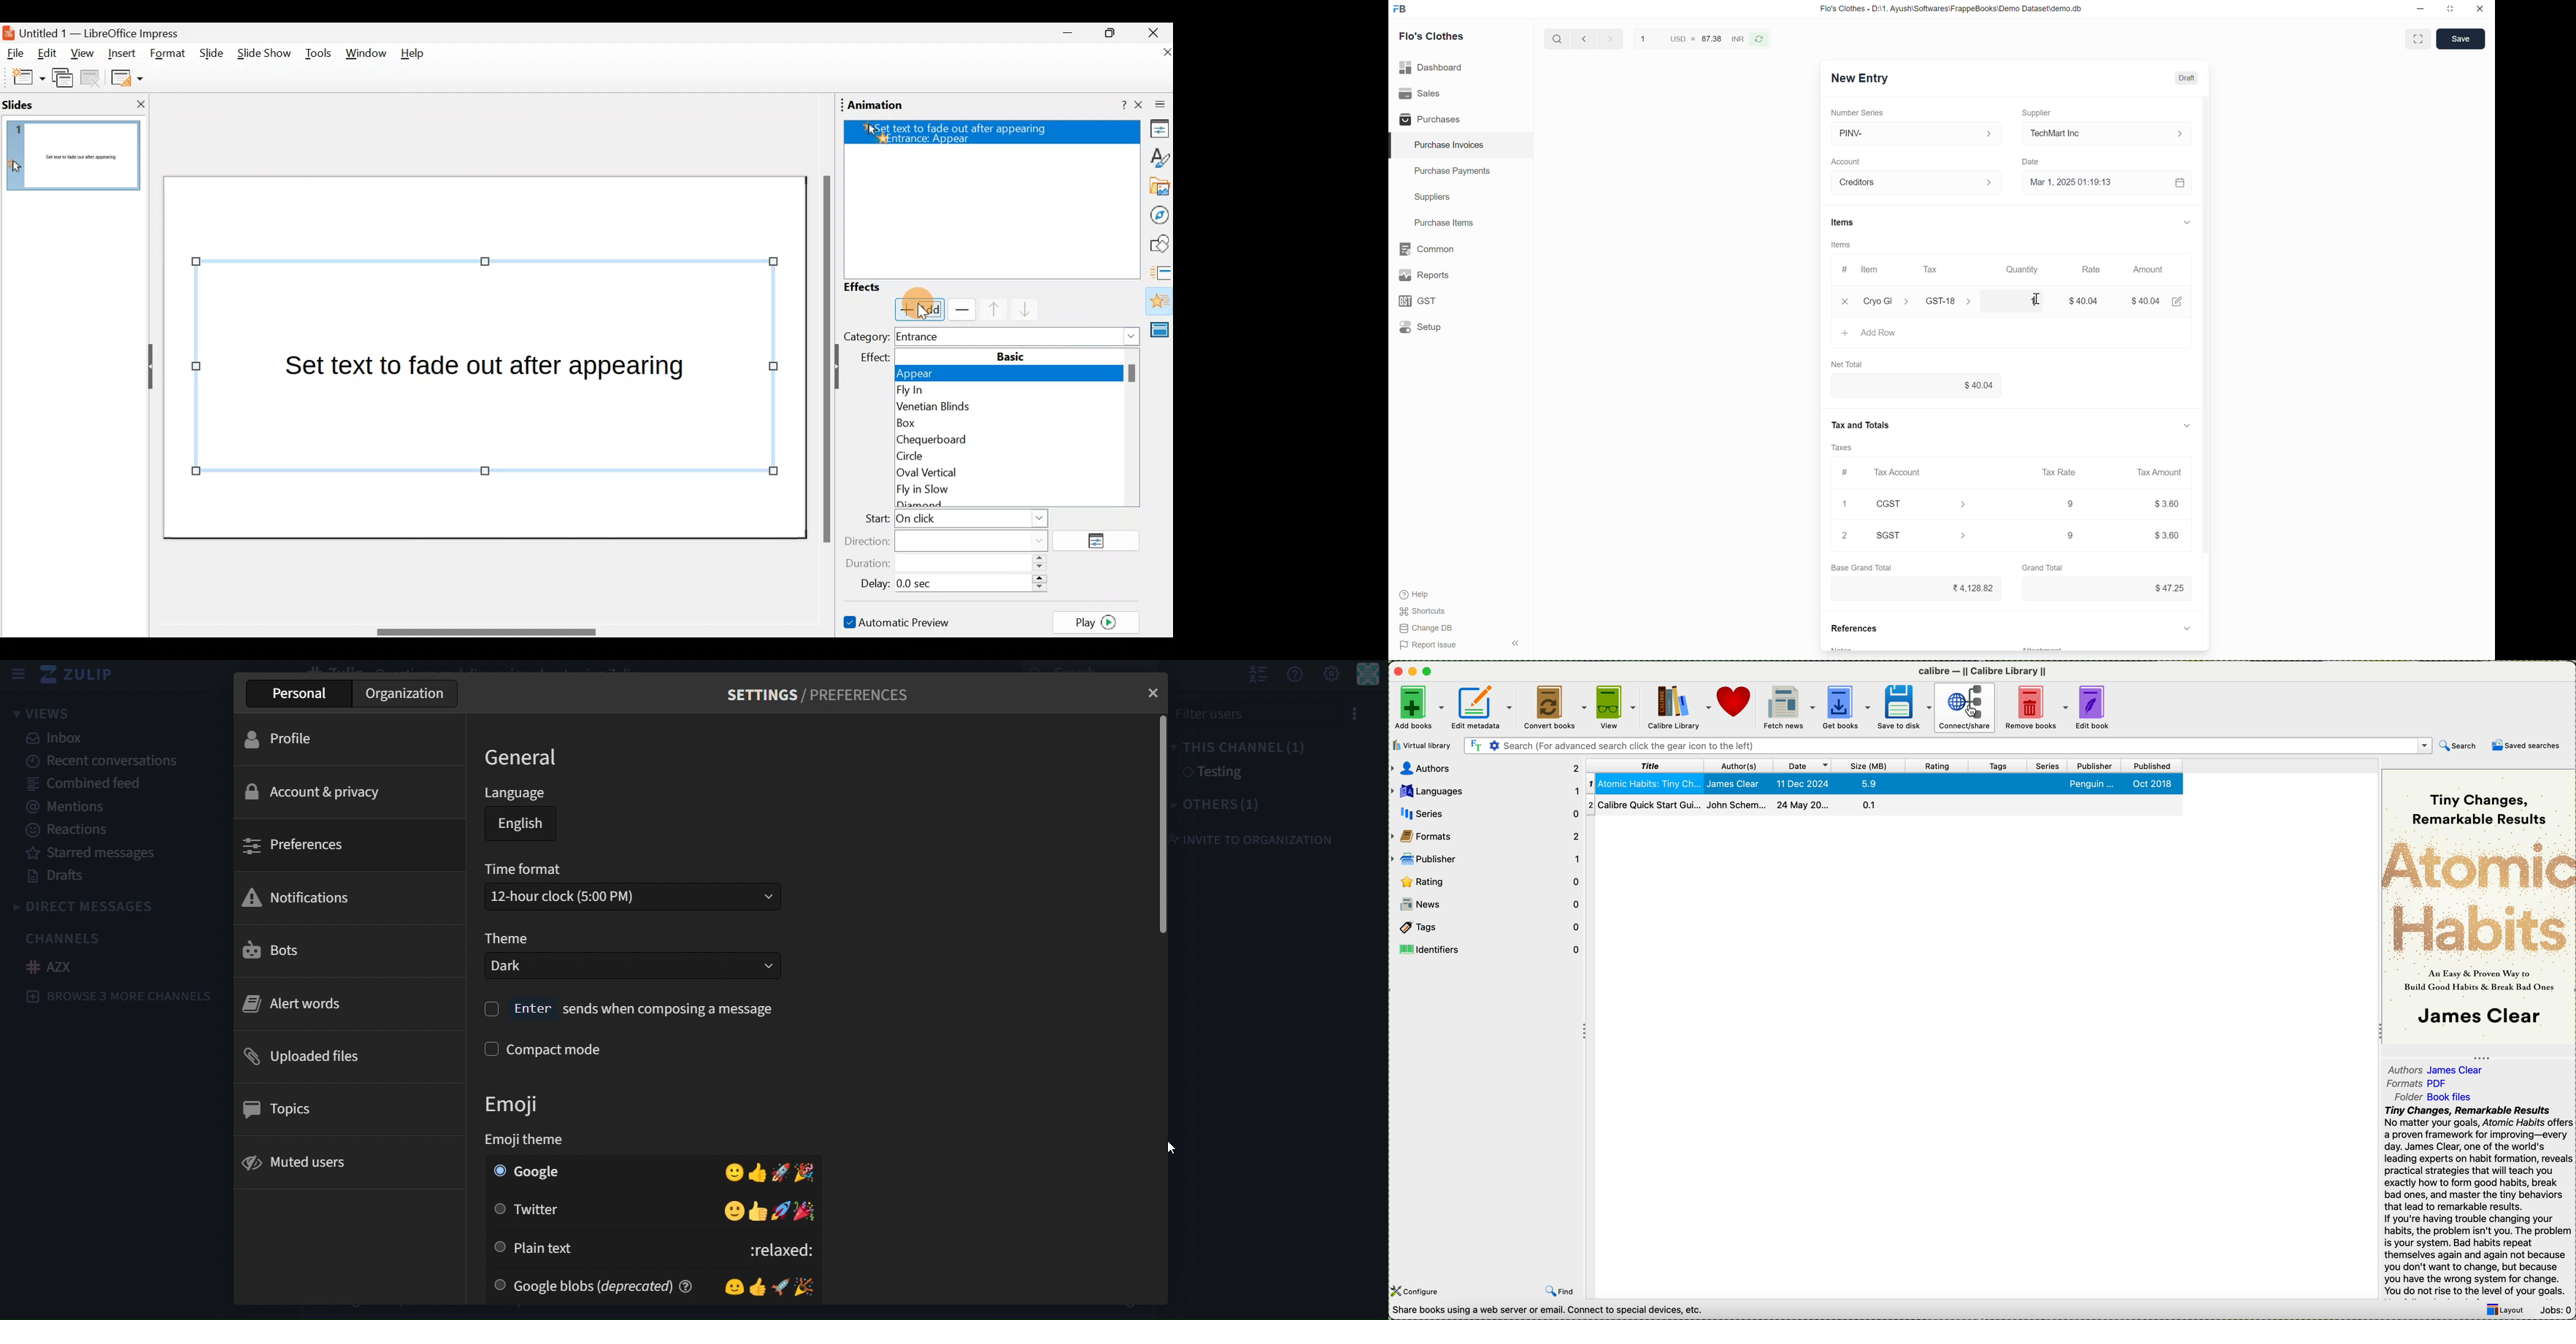  Describe the element at coordinates (318, 56) in the screenshot. I see `Tools` at that location.